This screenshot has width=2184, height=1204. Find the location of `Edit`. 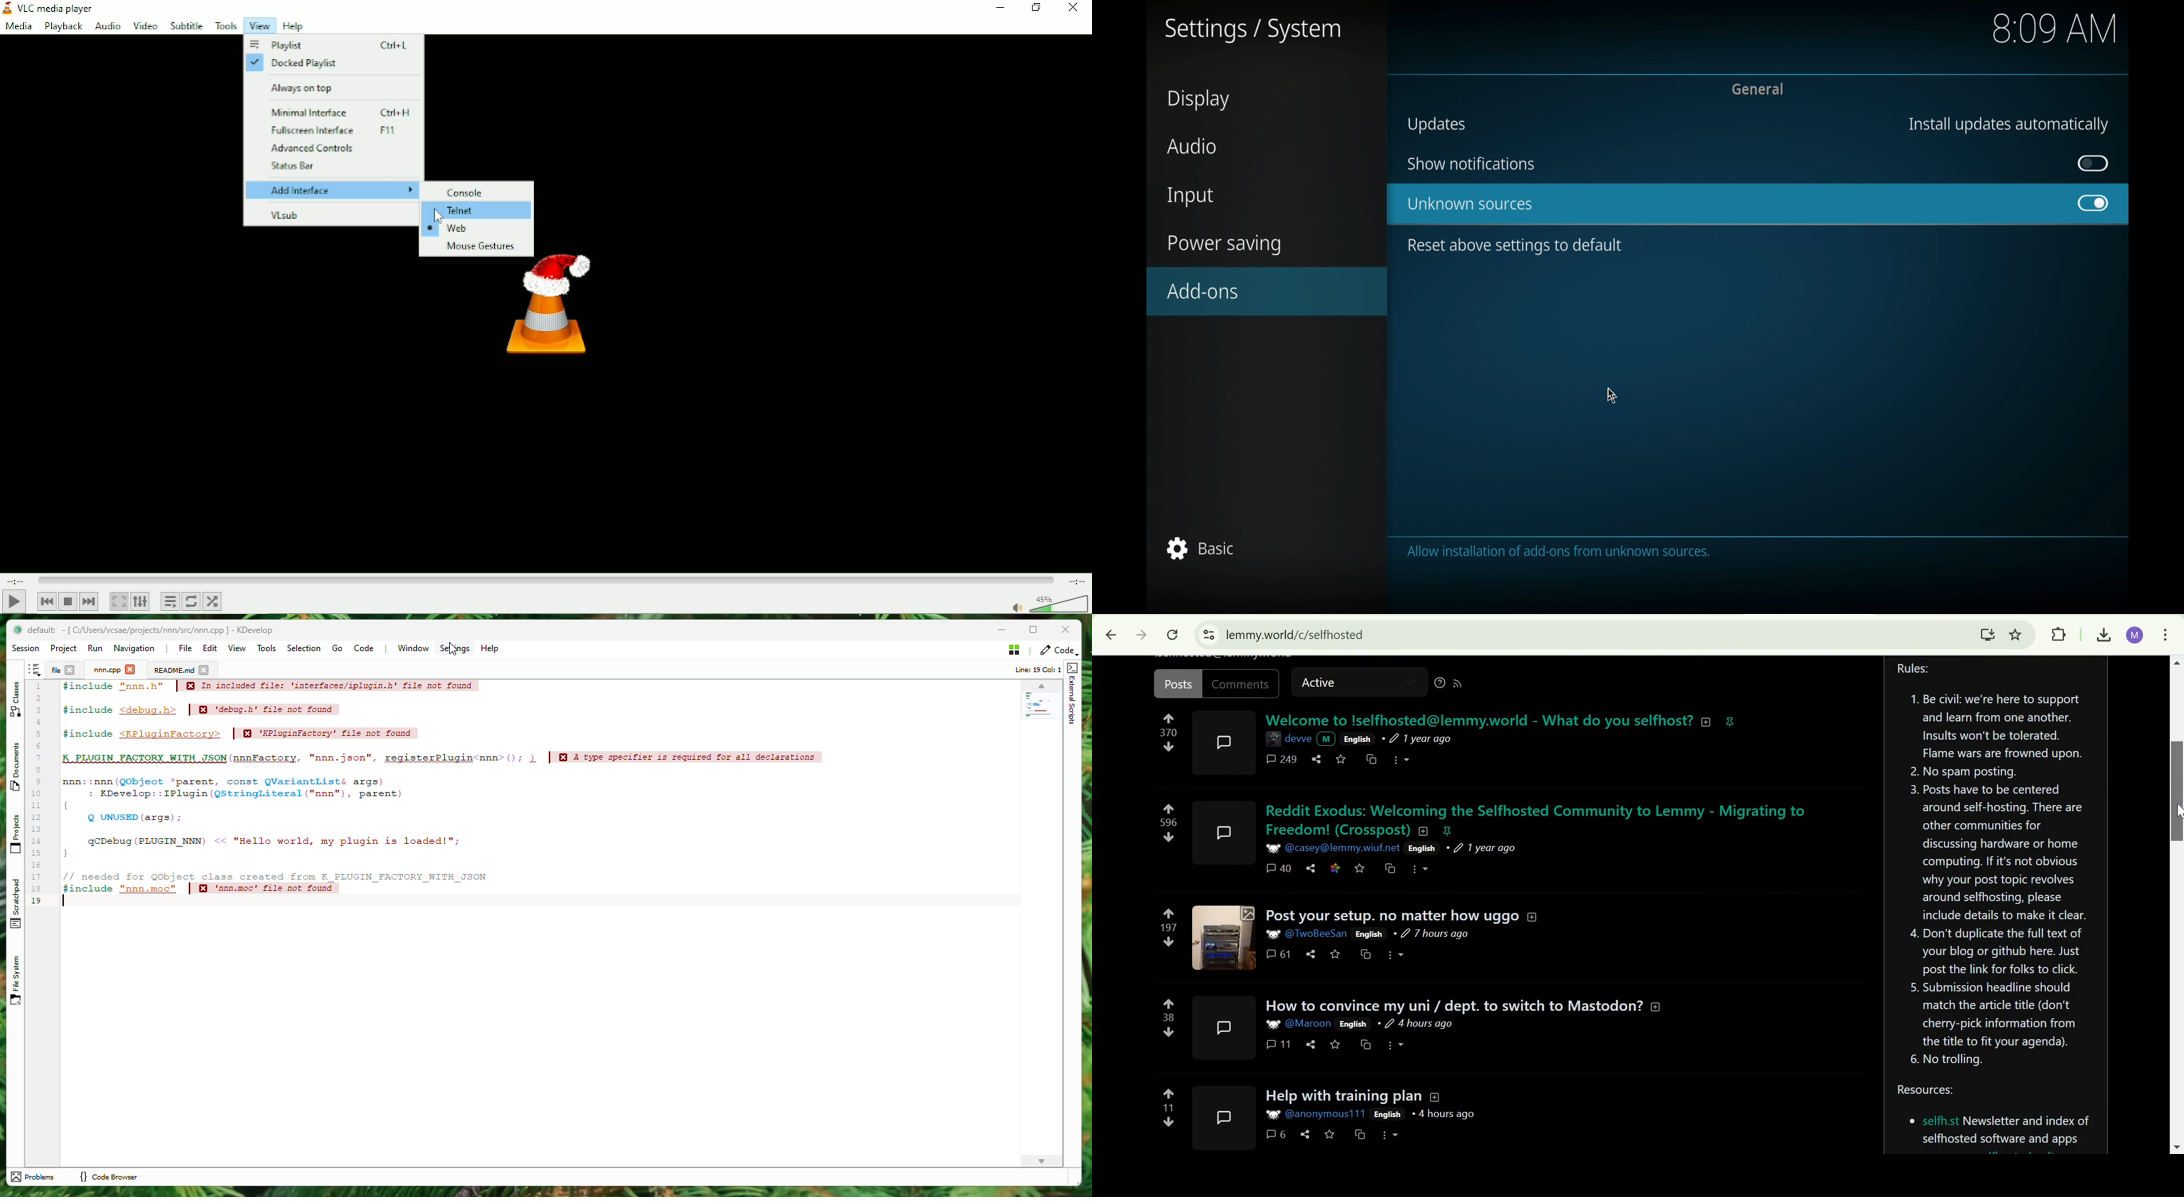

Edit is located at coordinates (210, 650).